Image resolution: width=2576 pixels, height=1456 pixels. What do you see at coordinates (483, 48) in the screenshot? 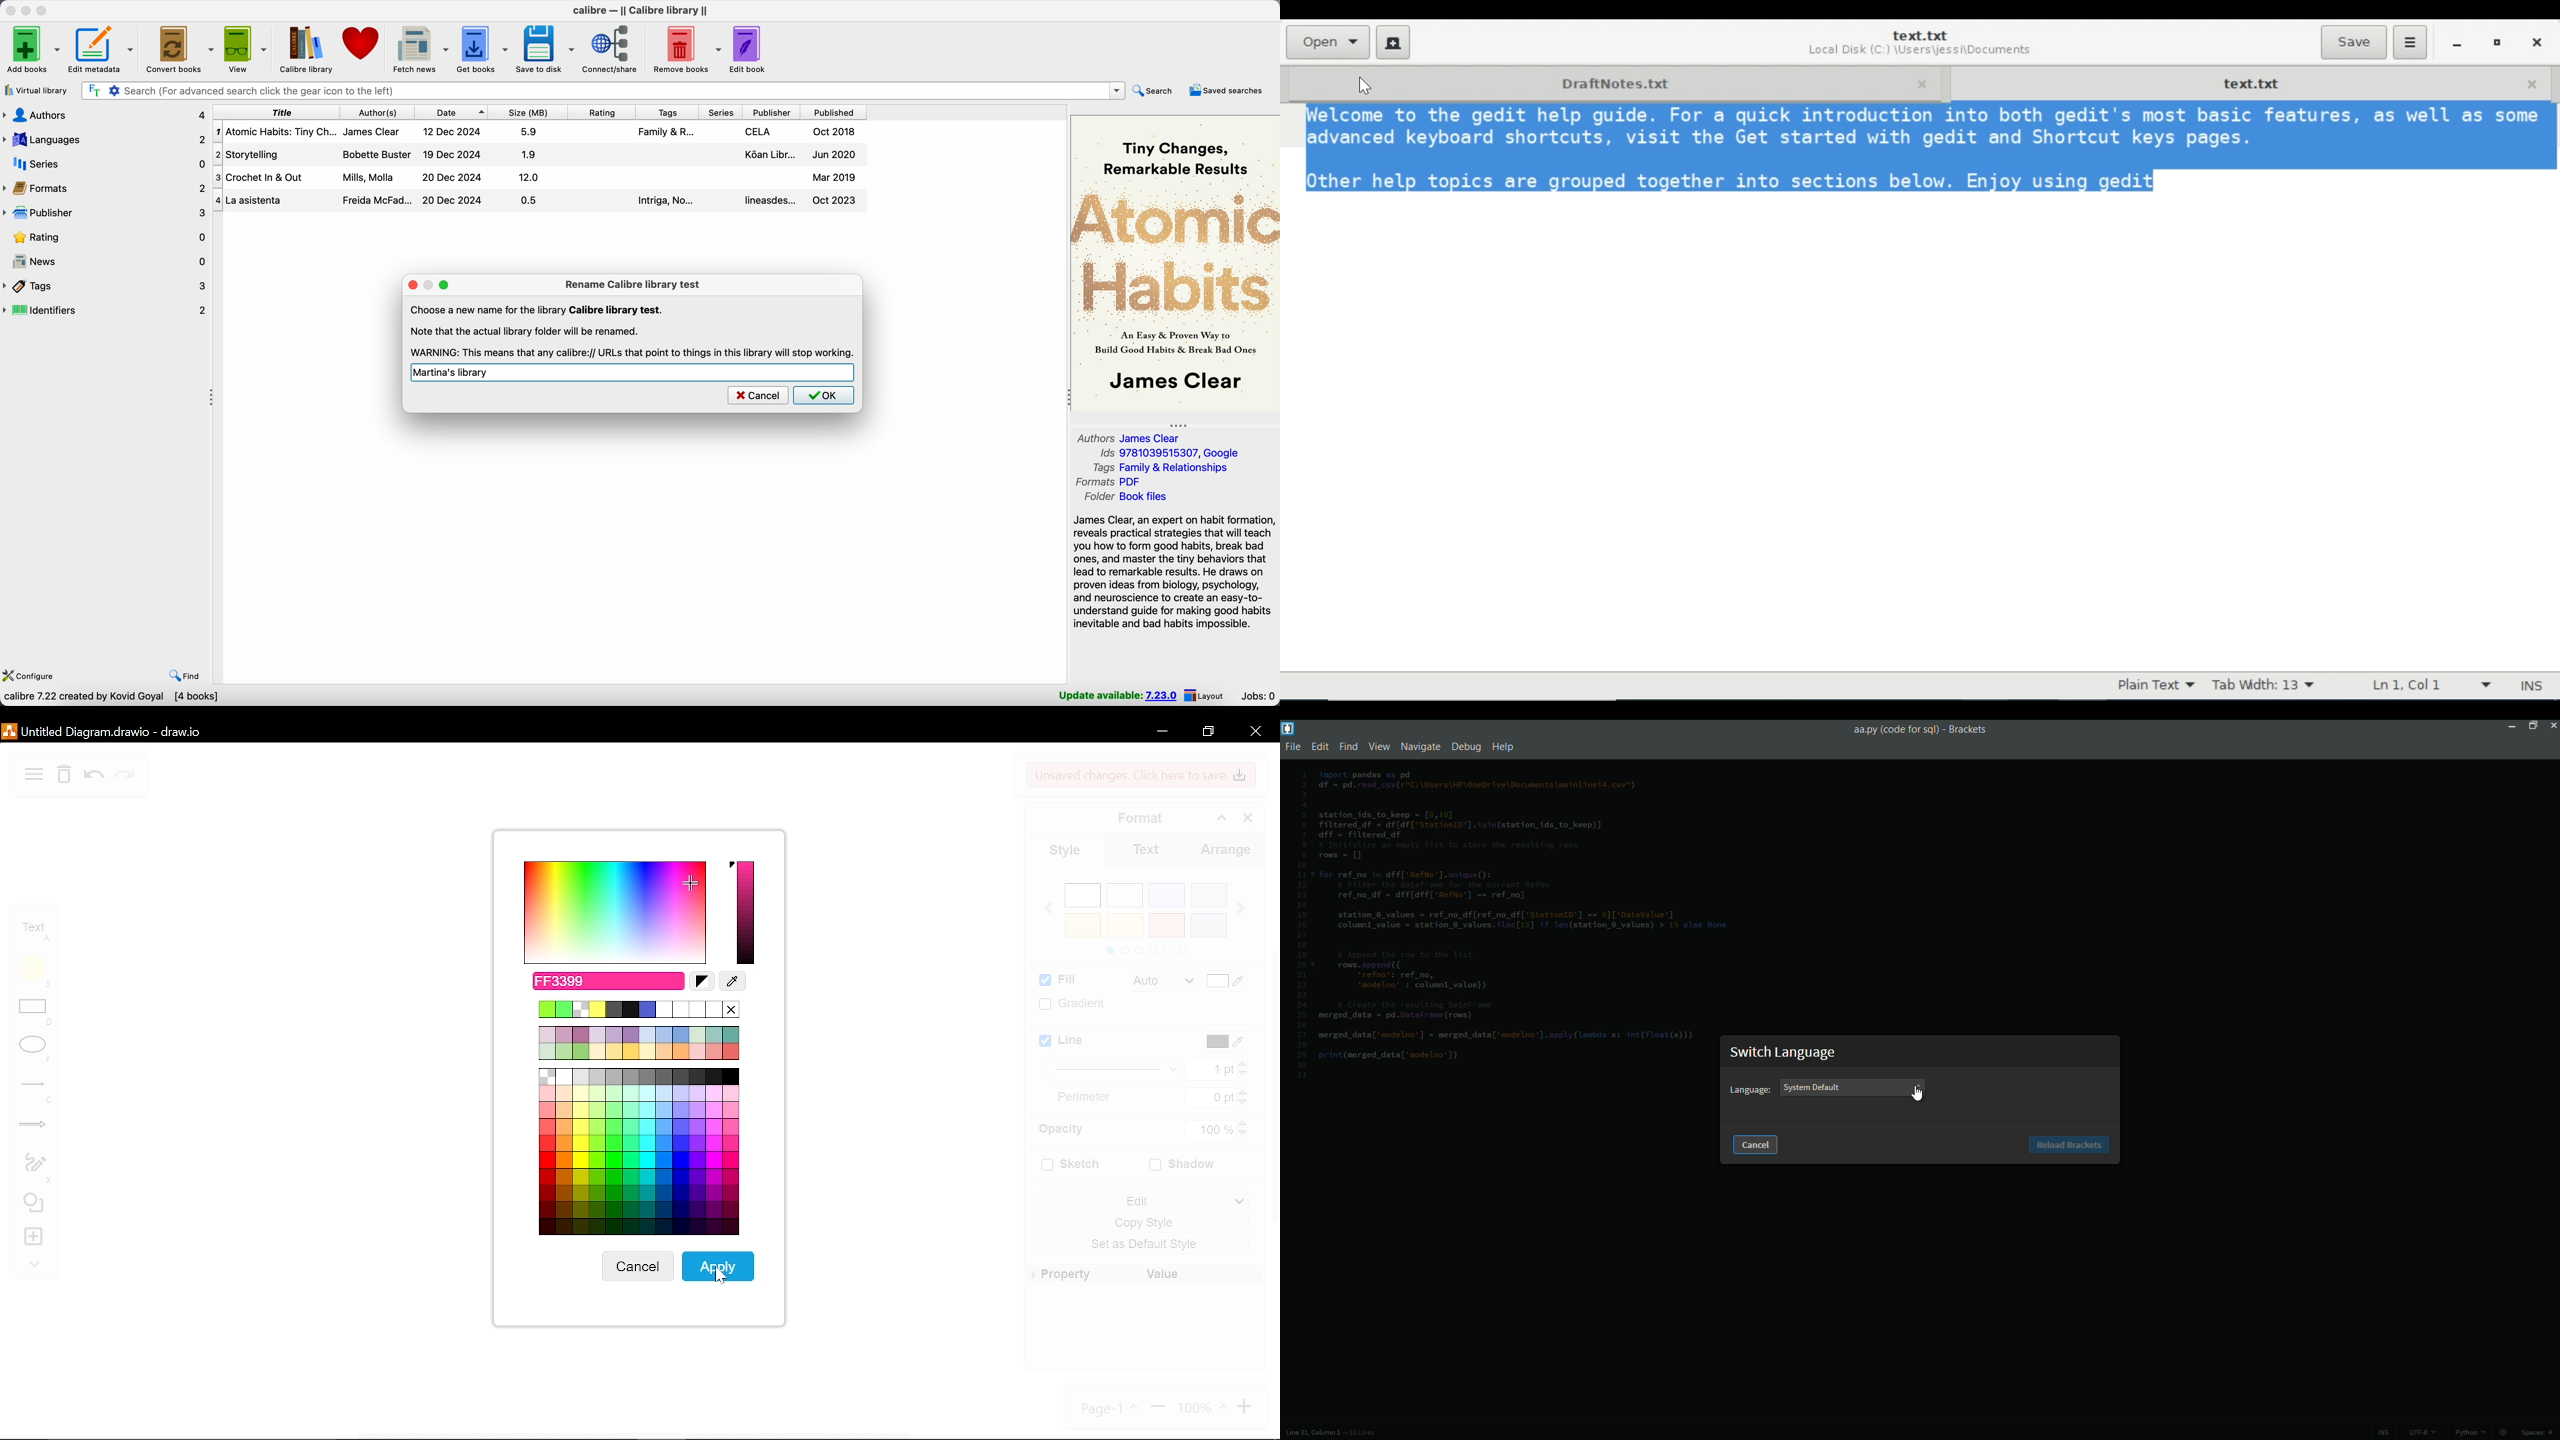
I see `get books` at bounding box center [483, 48].